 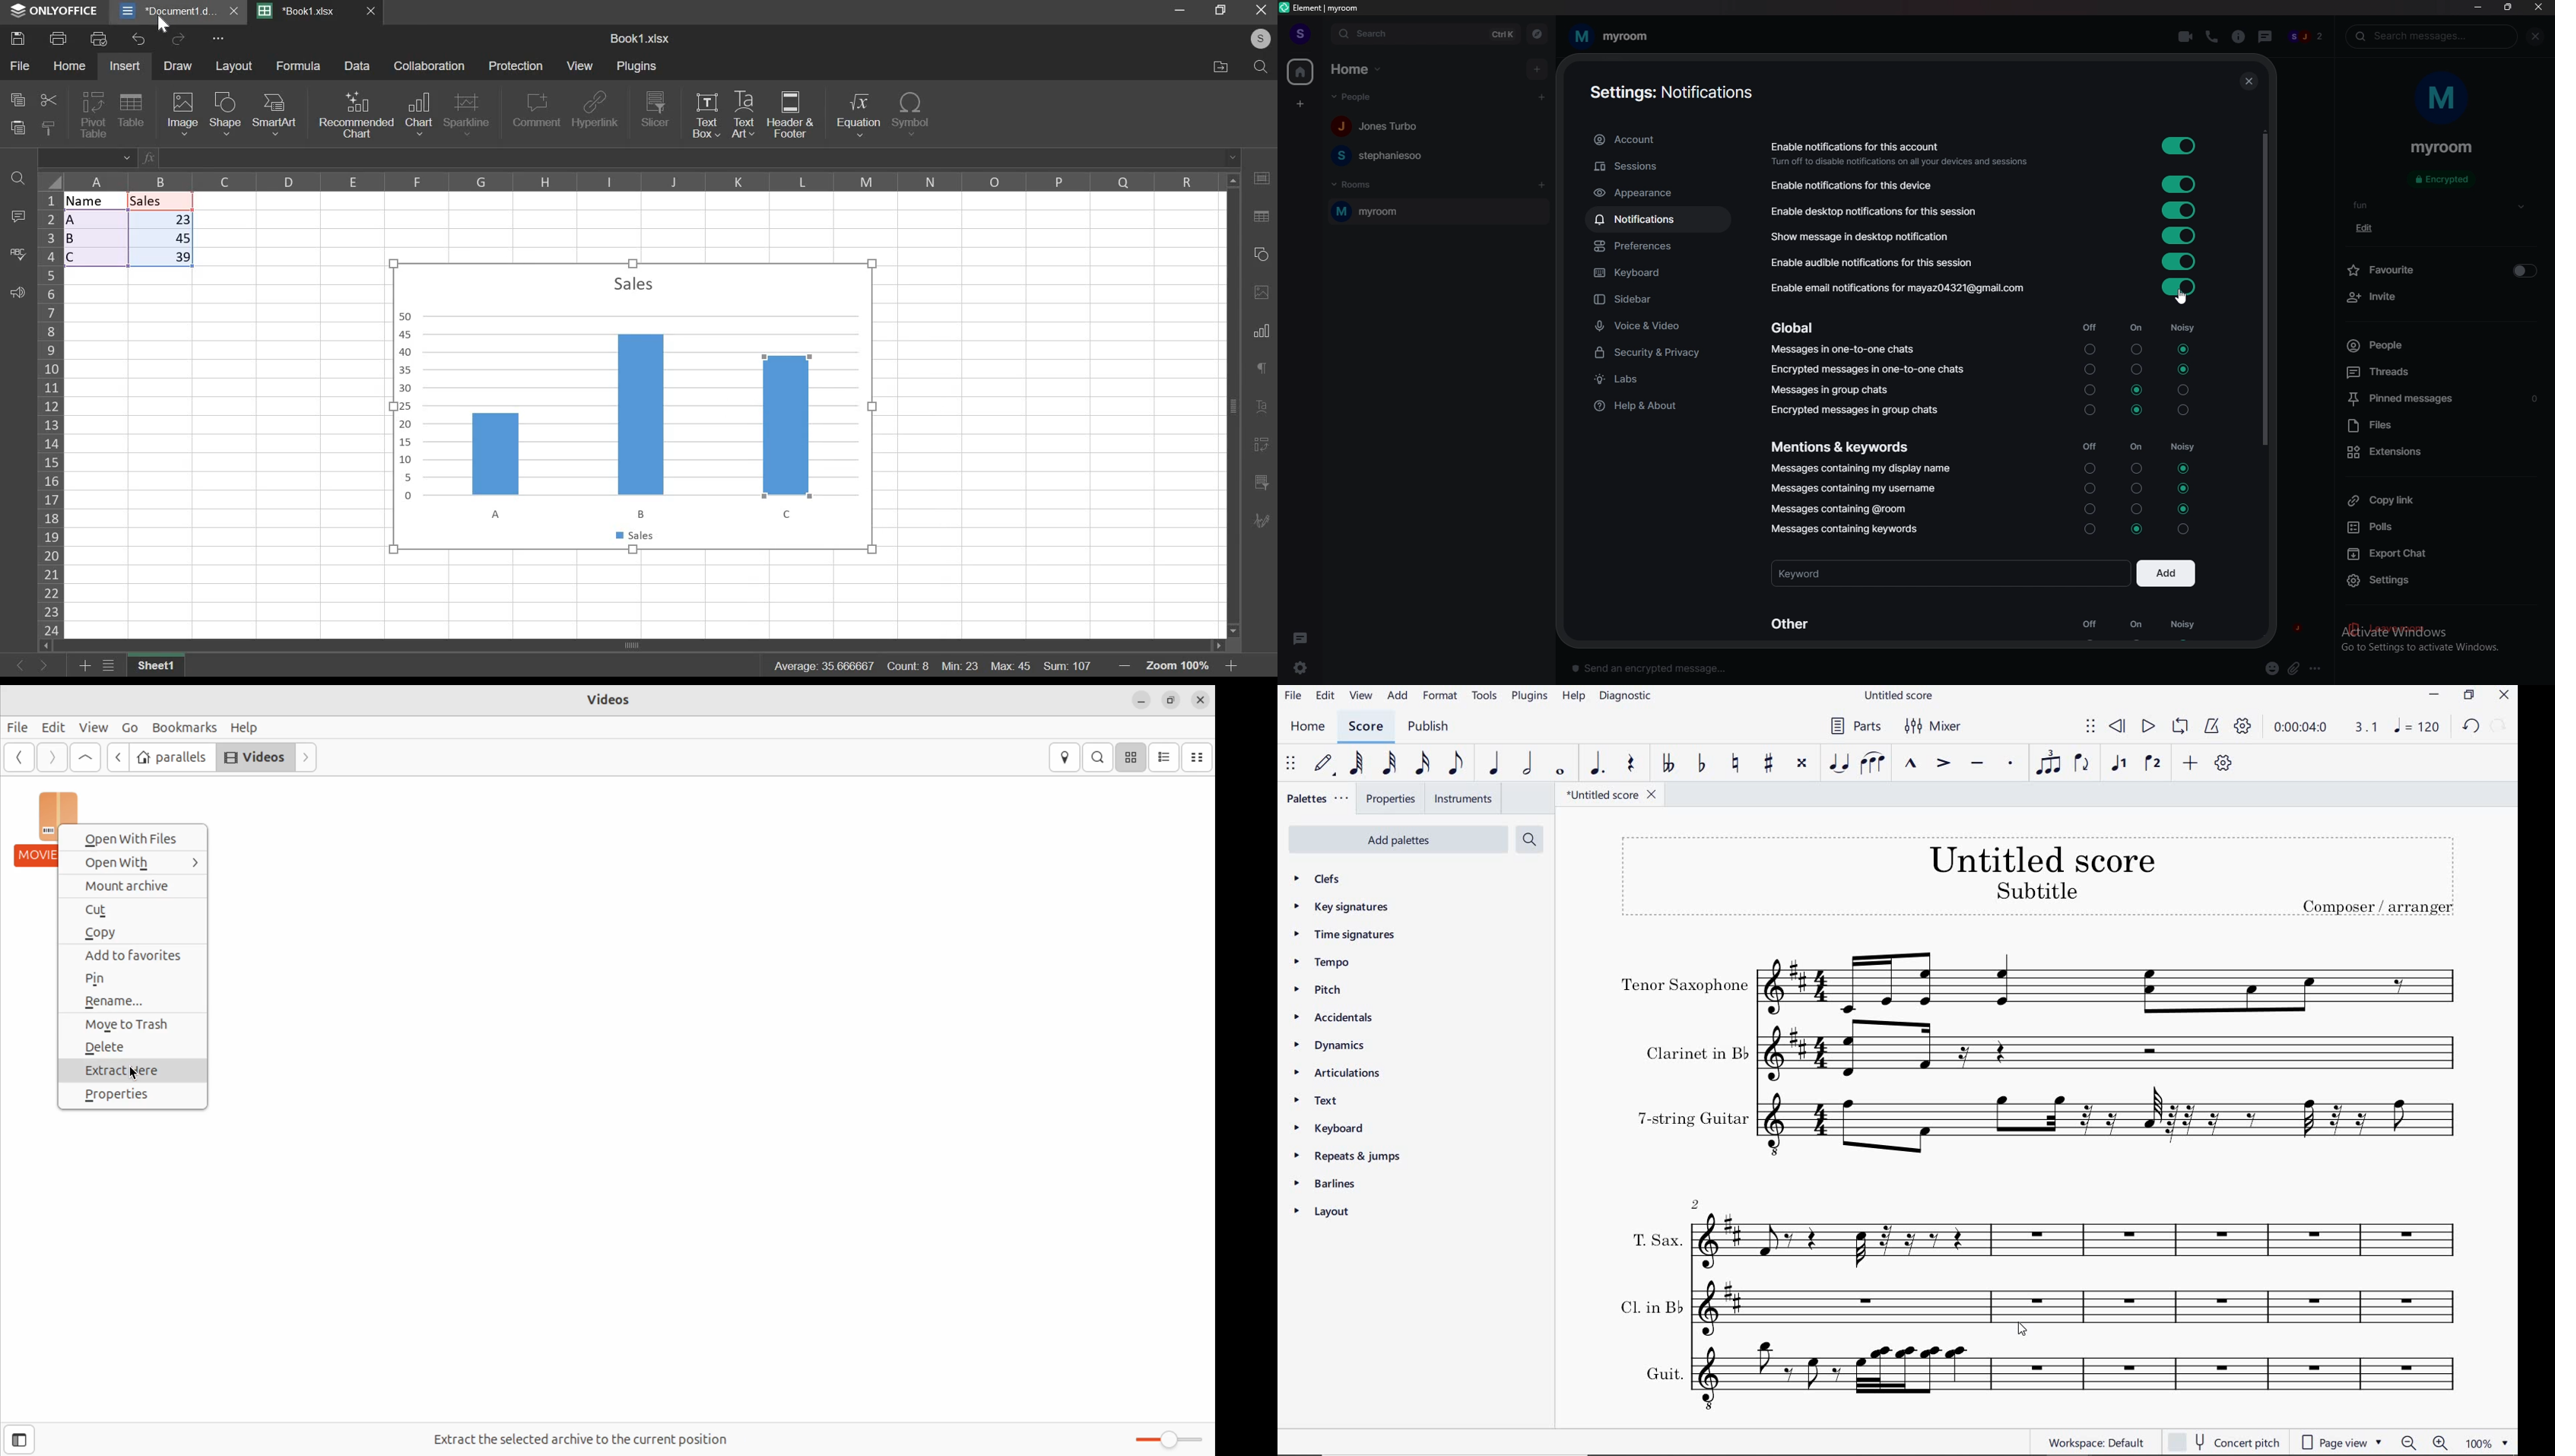 I want to click on rooms, so click(x=1355, y=185).